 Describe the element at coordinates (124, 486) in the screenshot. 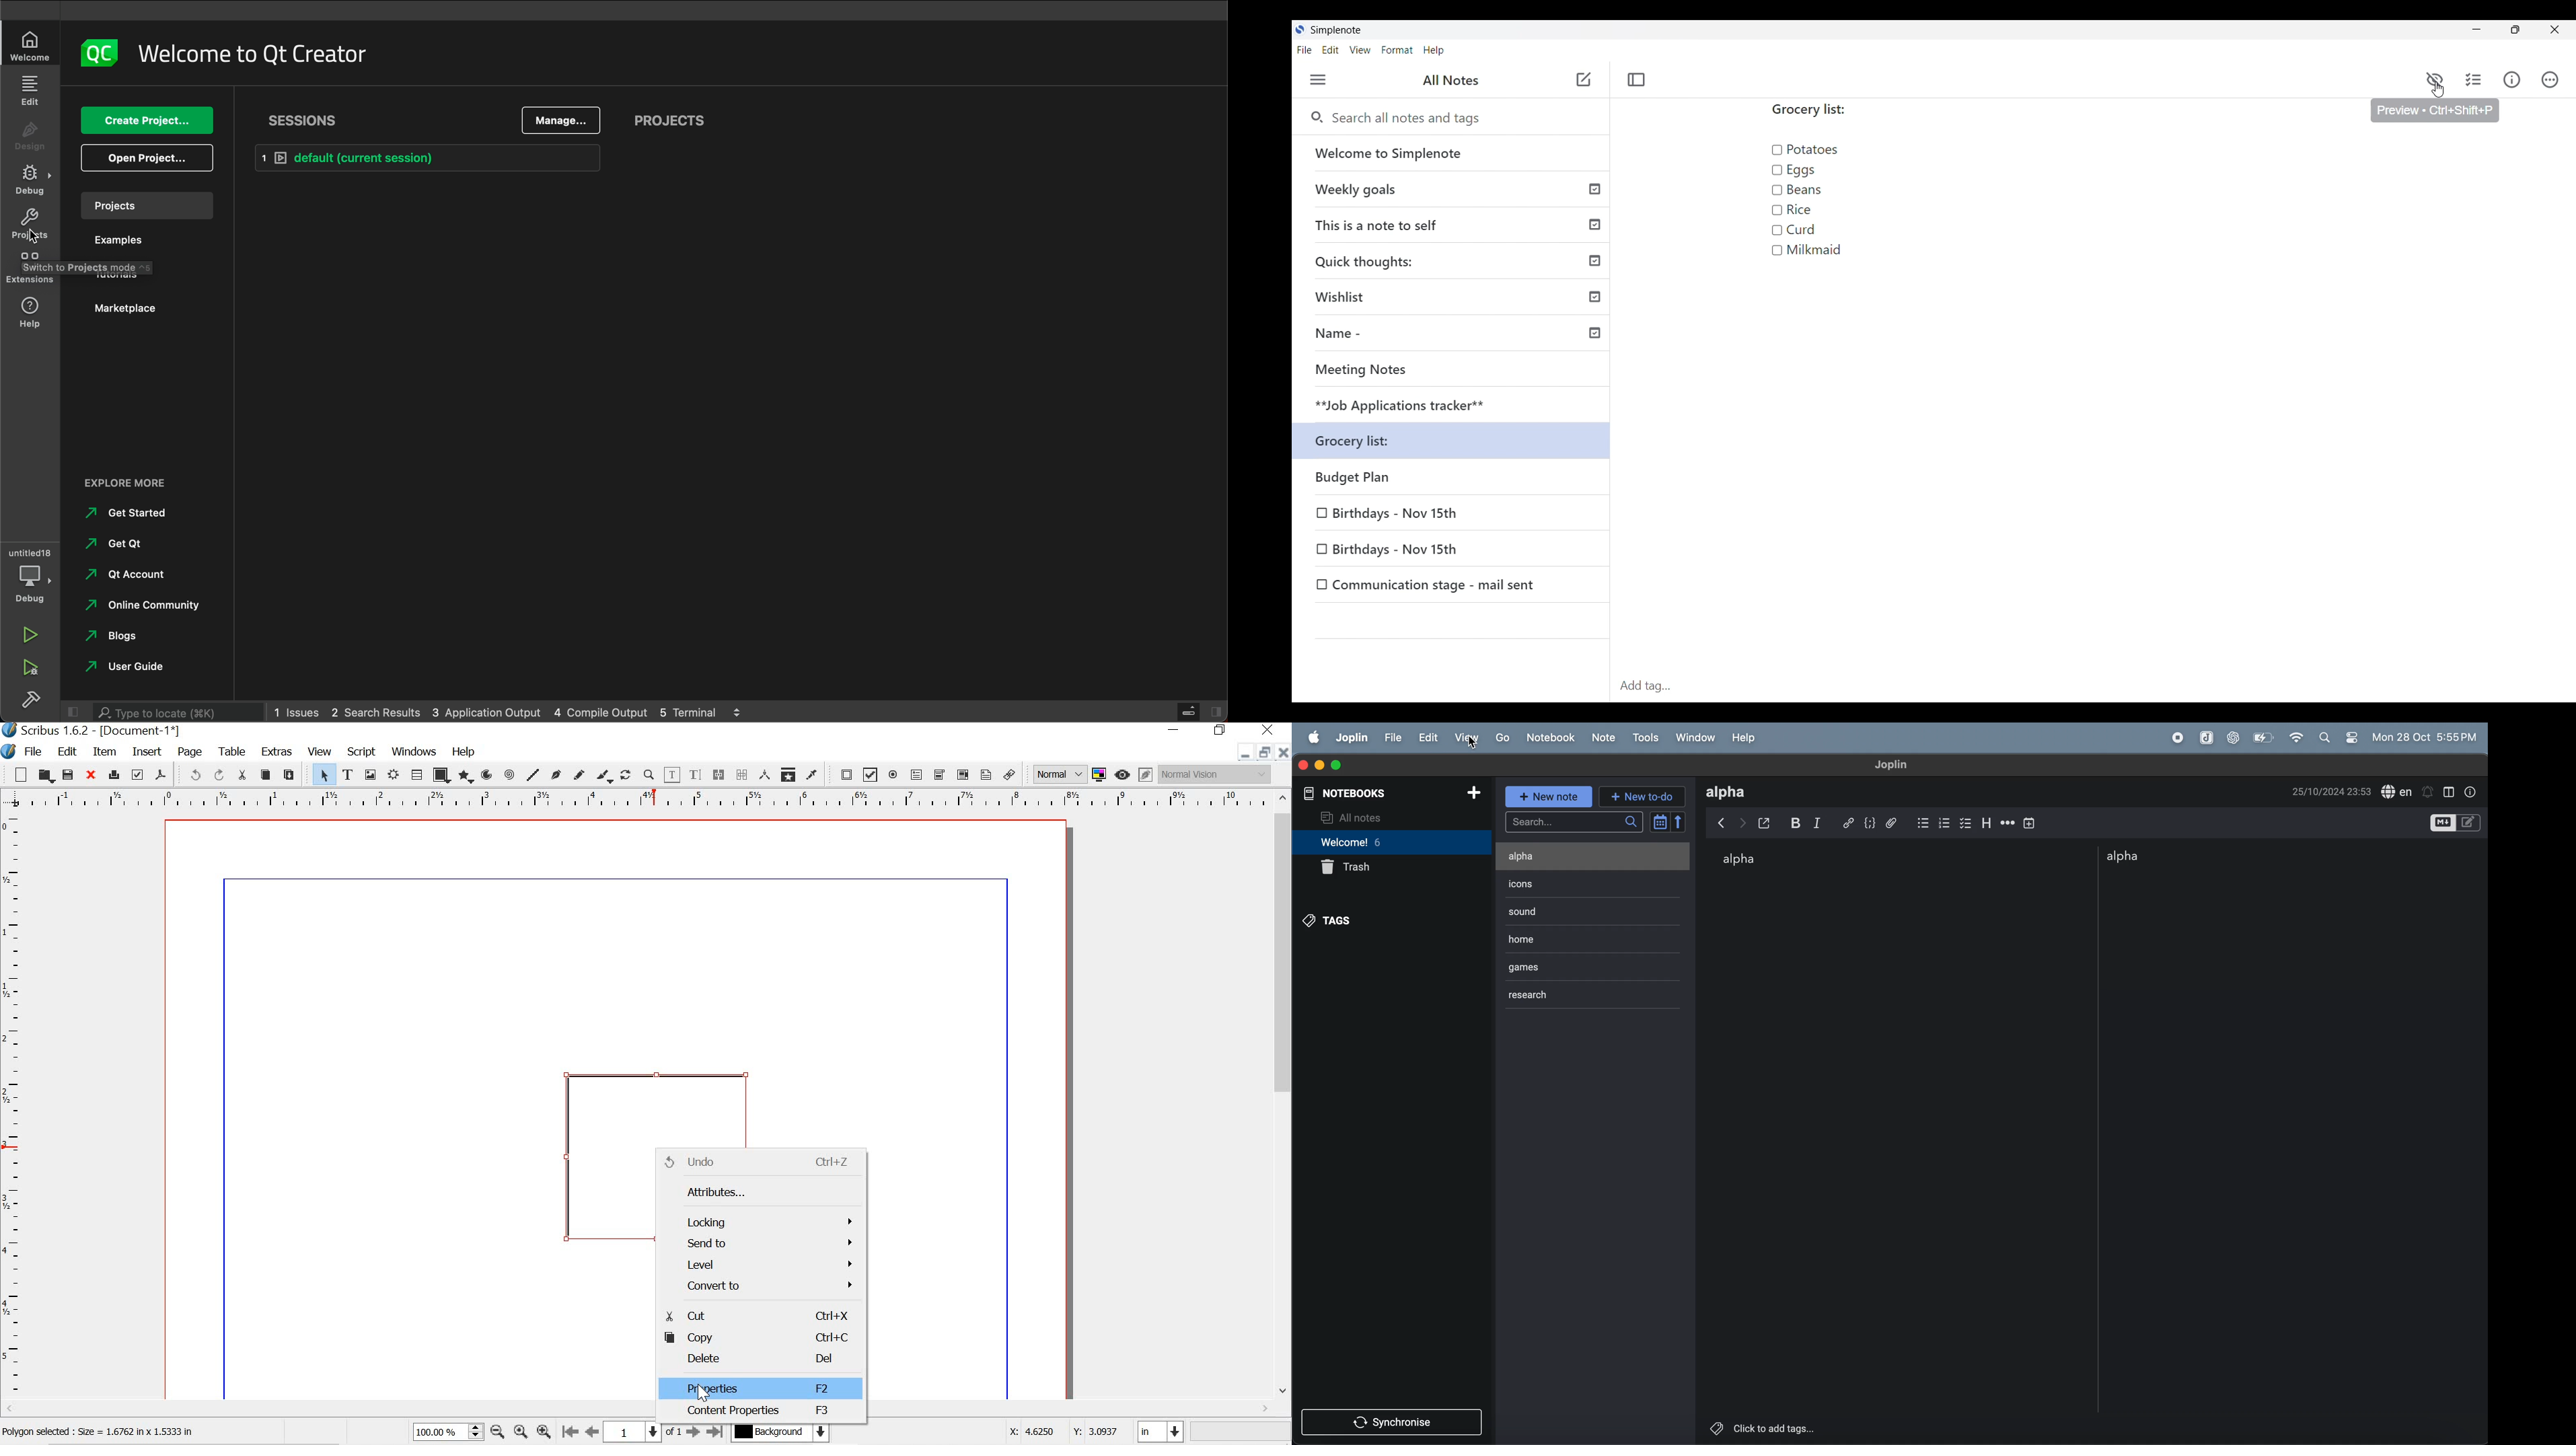

I see `explore more` at that location.